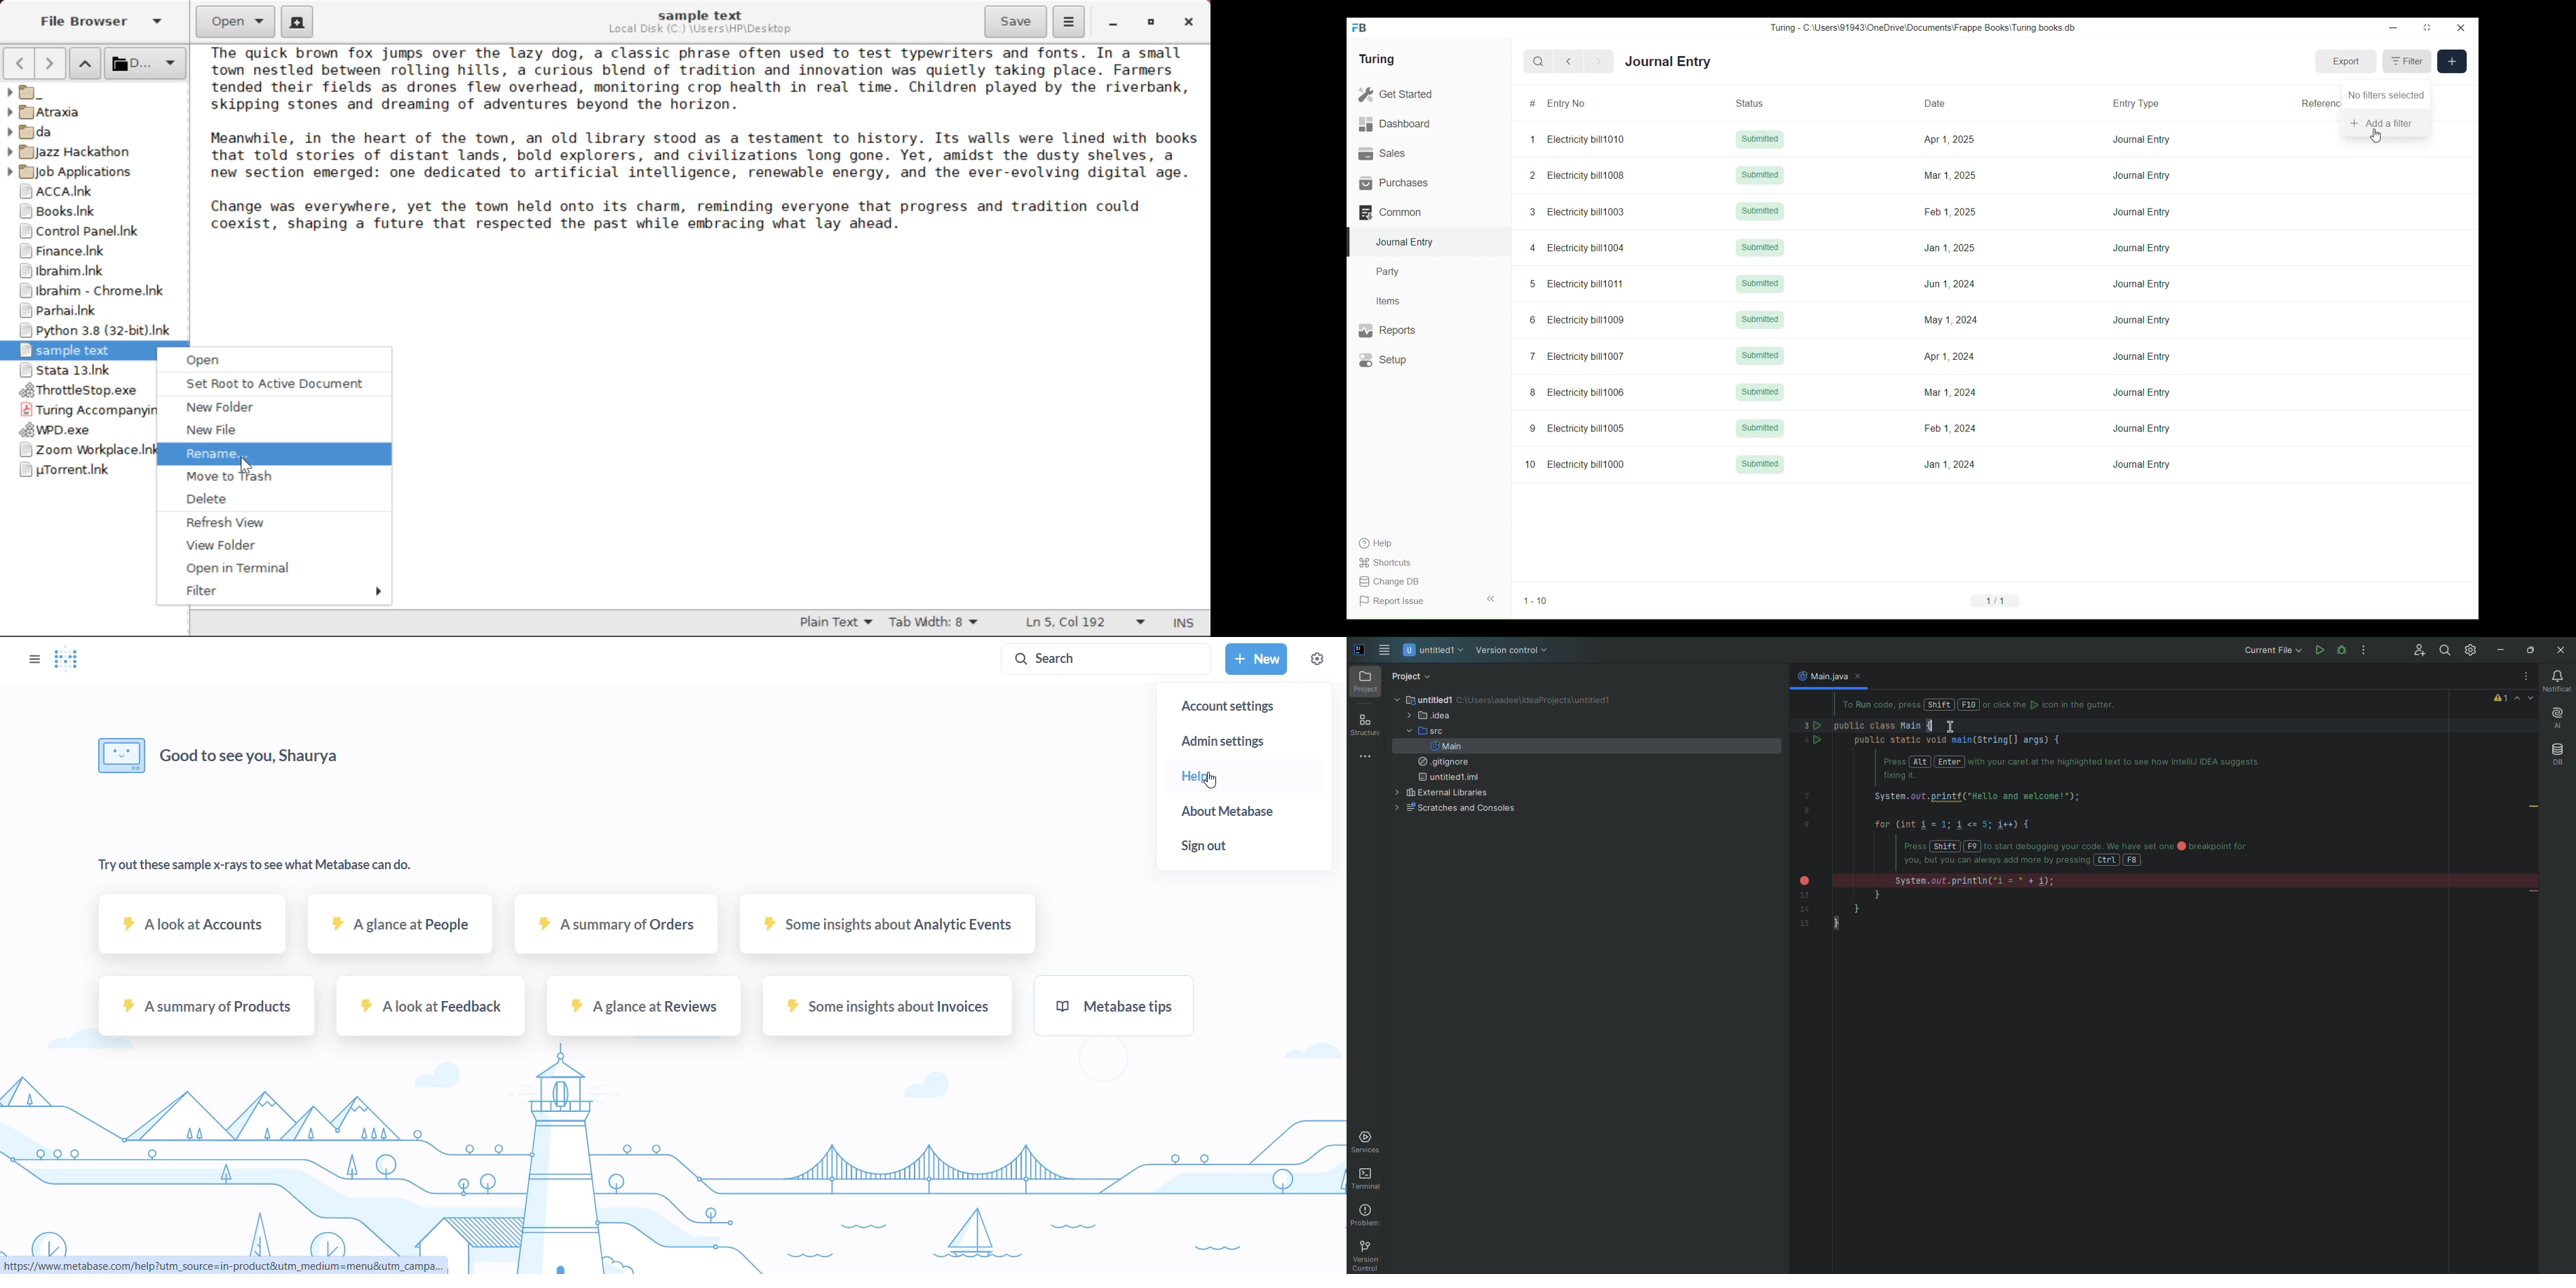 The image size is (2576, 1288). I want to click on # Entry No, so click(1582, 103).